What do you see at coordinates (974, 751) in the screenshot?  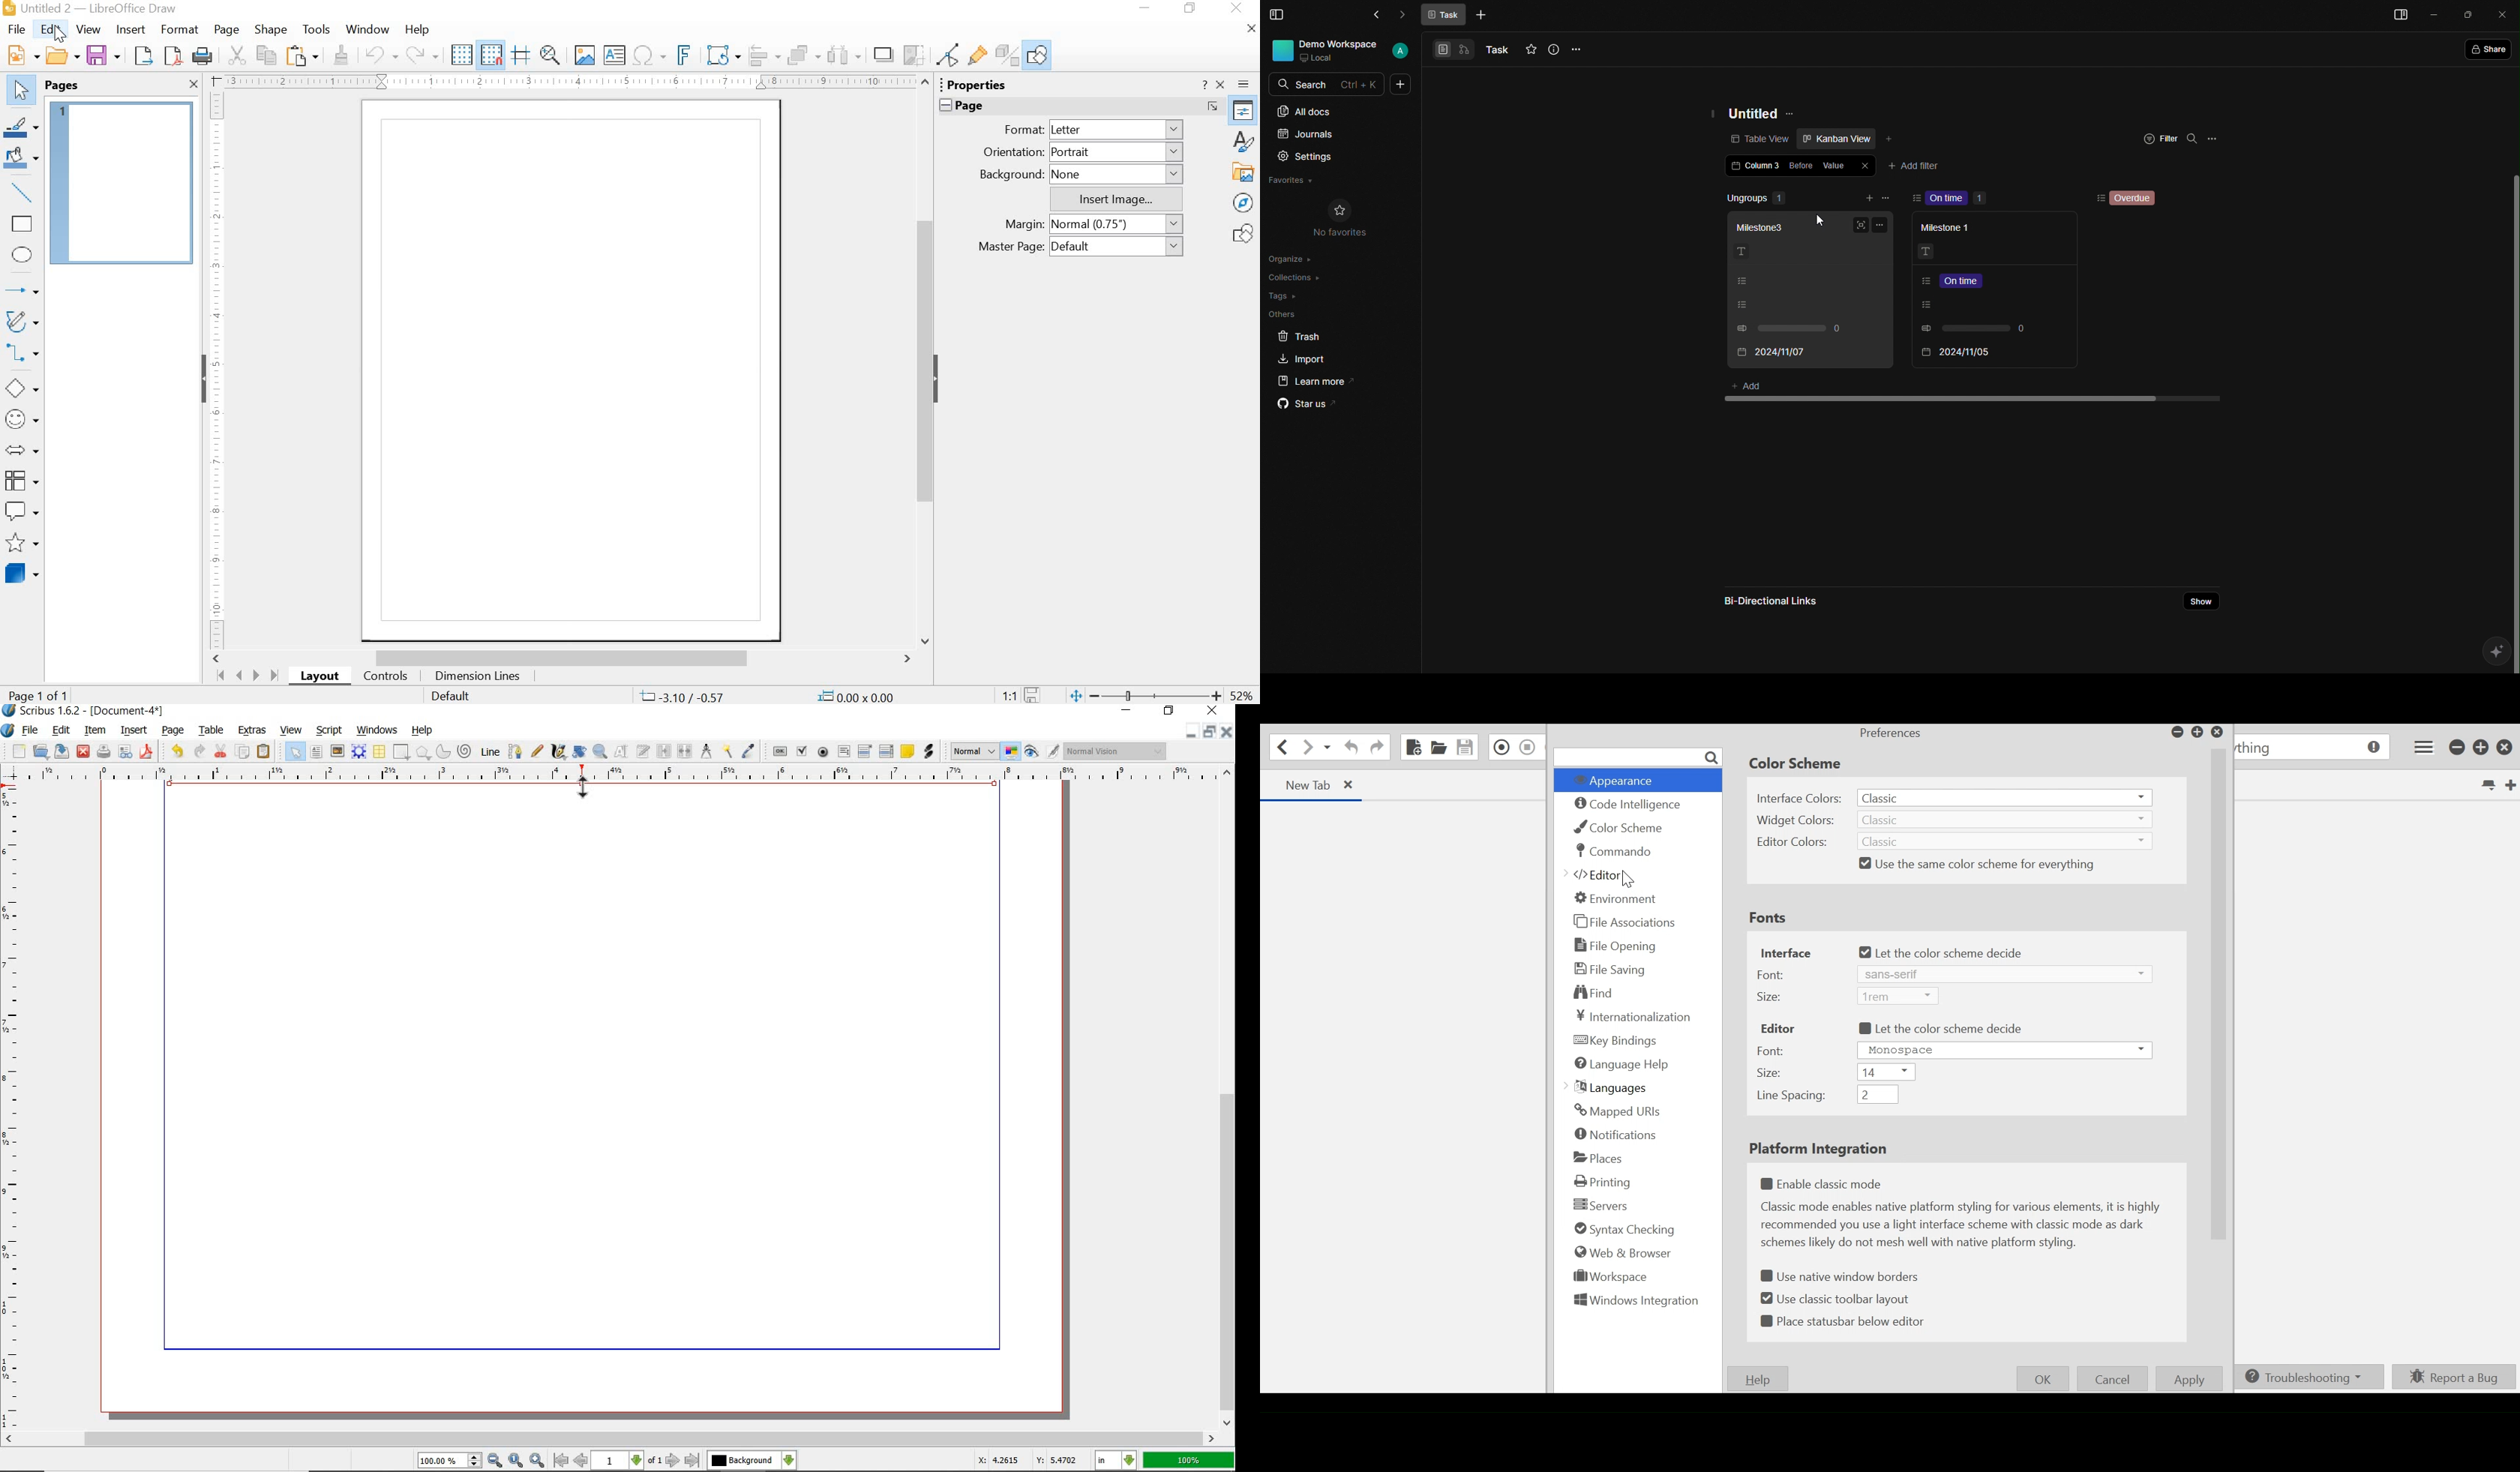 I see `Normal` at bounding box center [974, 751].